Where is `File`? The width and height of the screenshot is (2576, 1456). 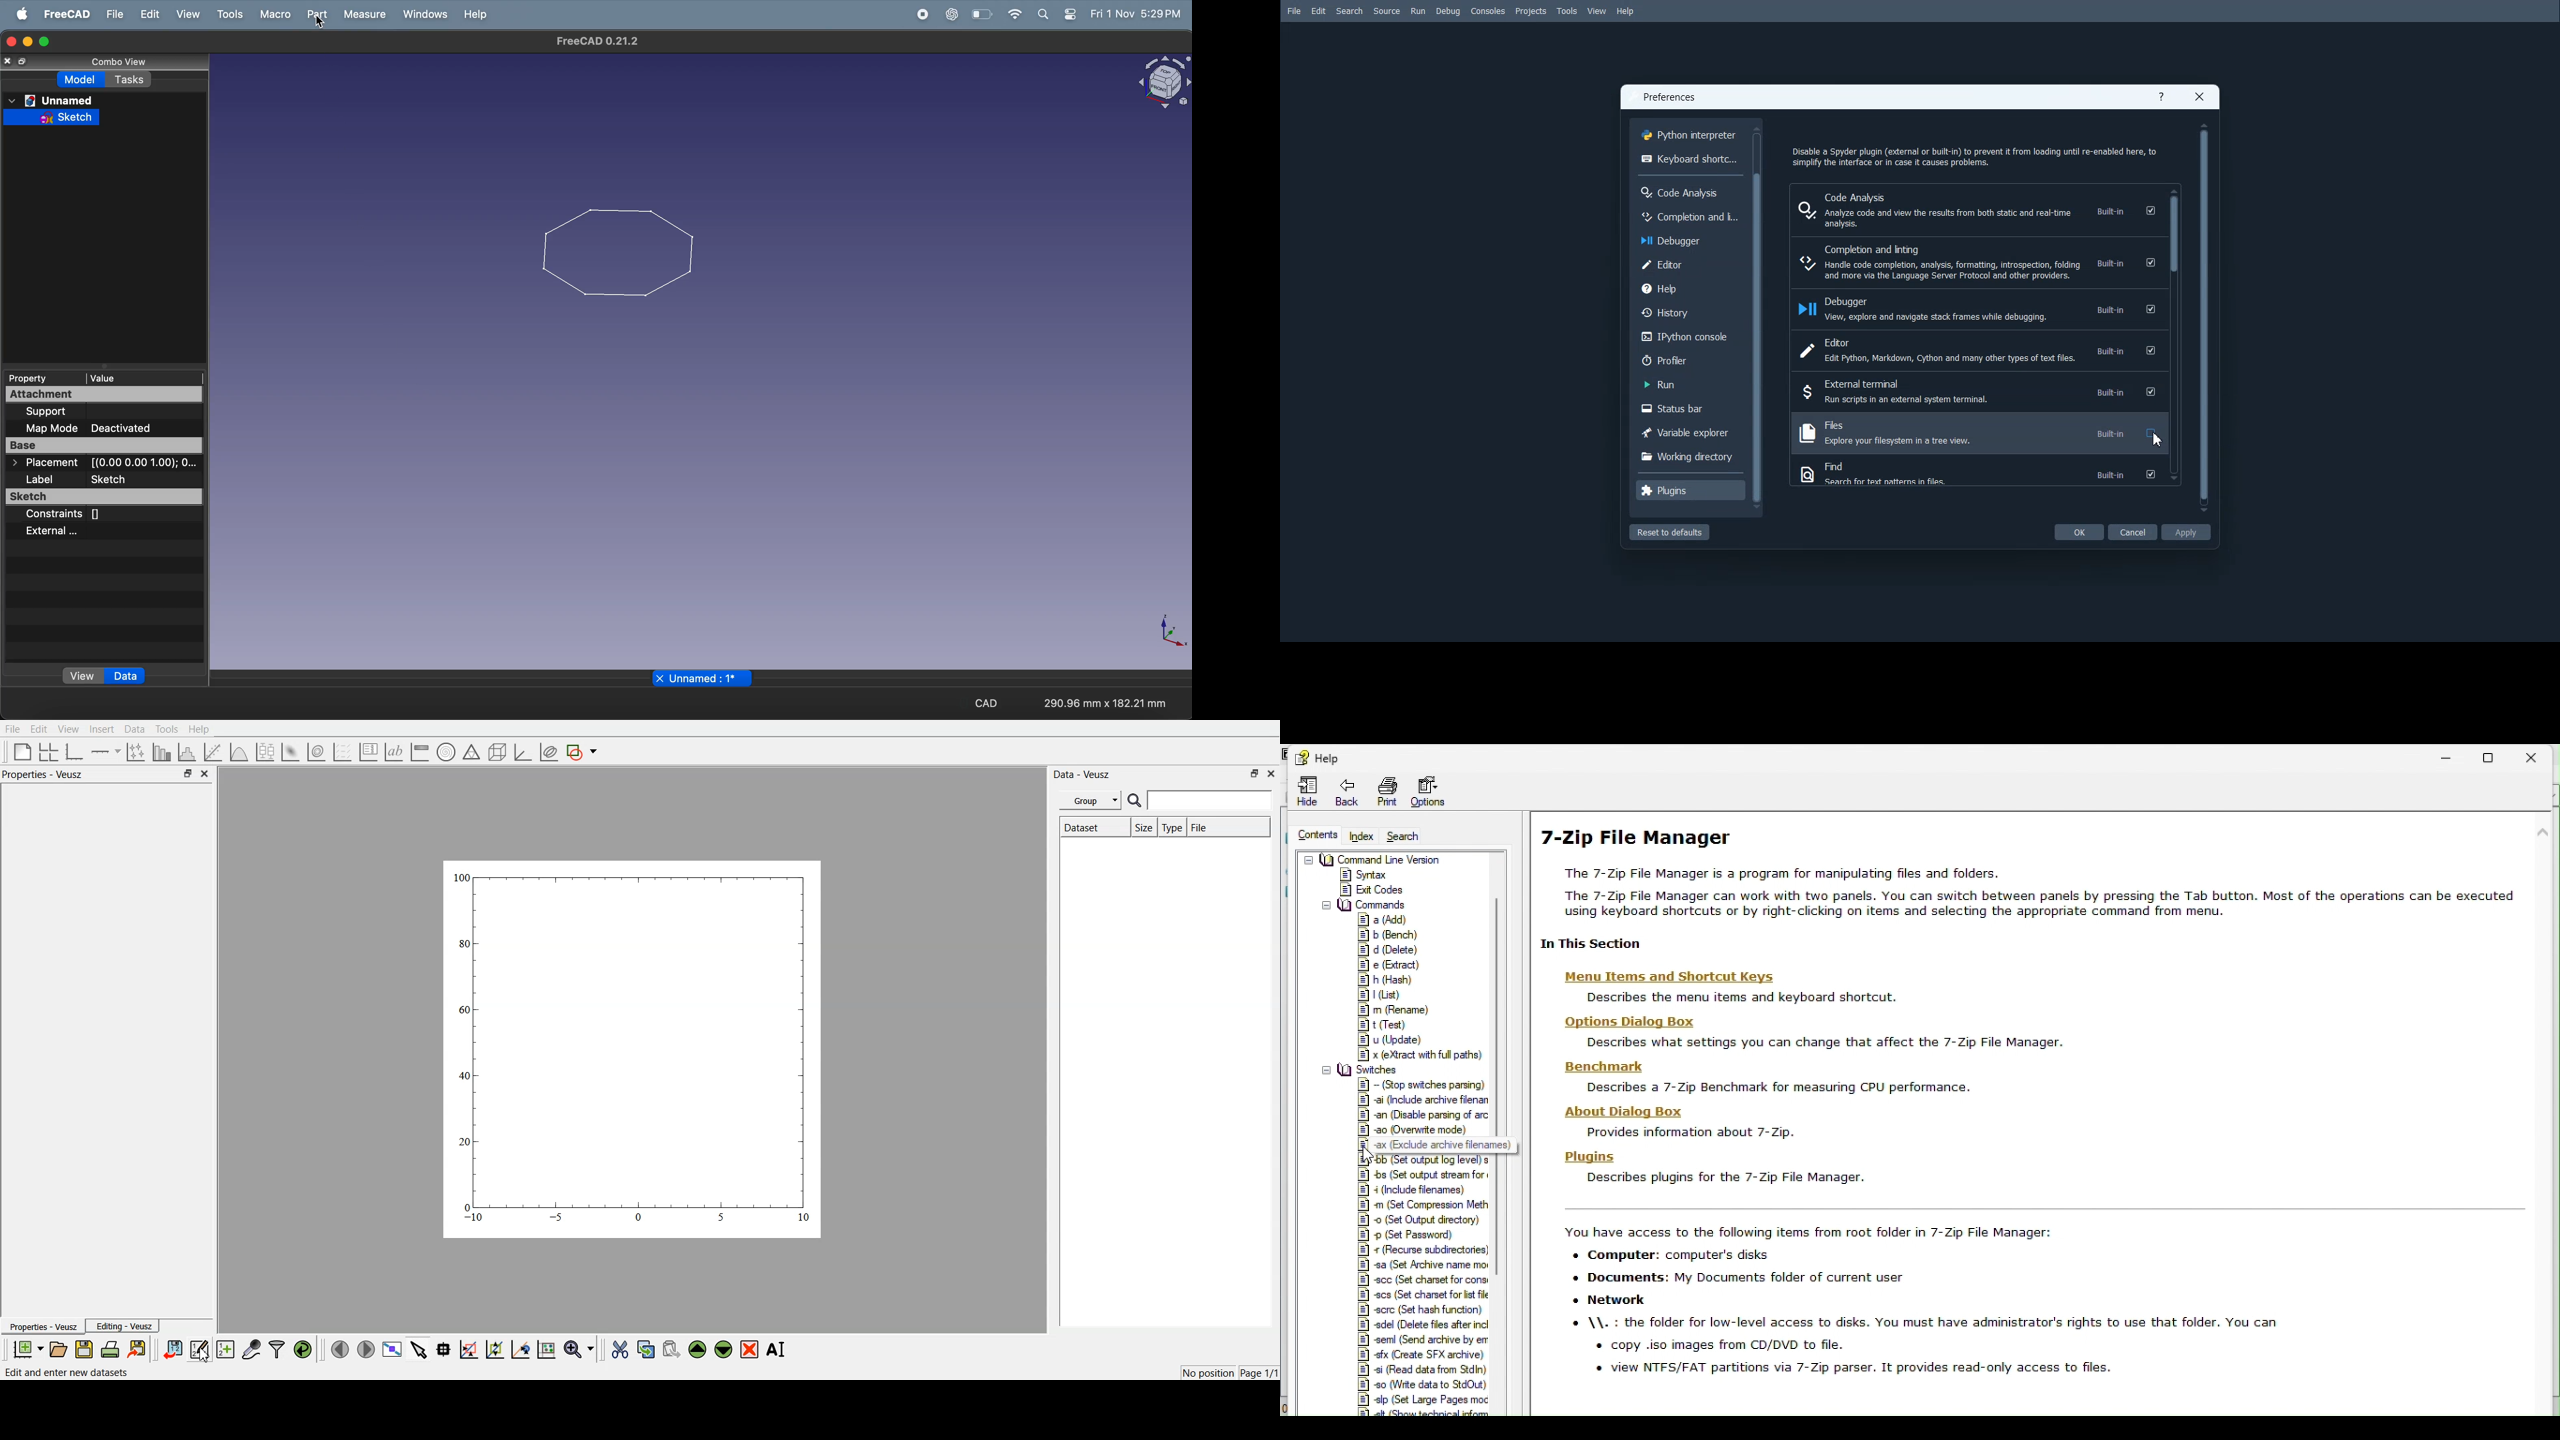
File is located at coordinates (1211, 827).